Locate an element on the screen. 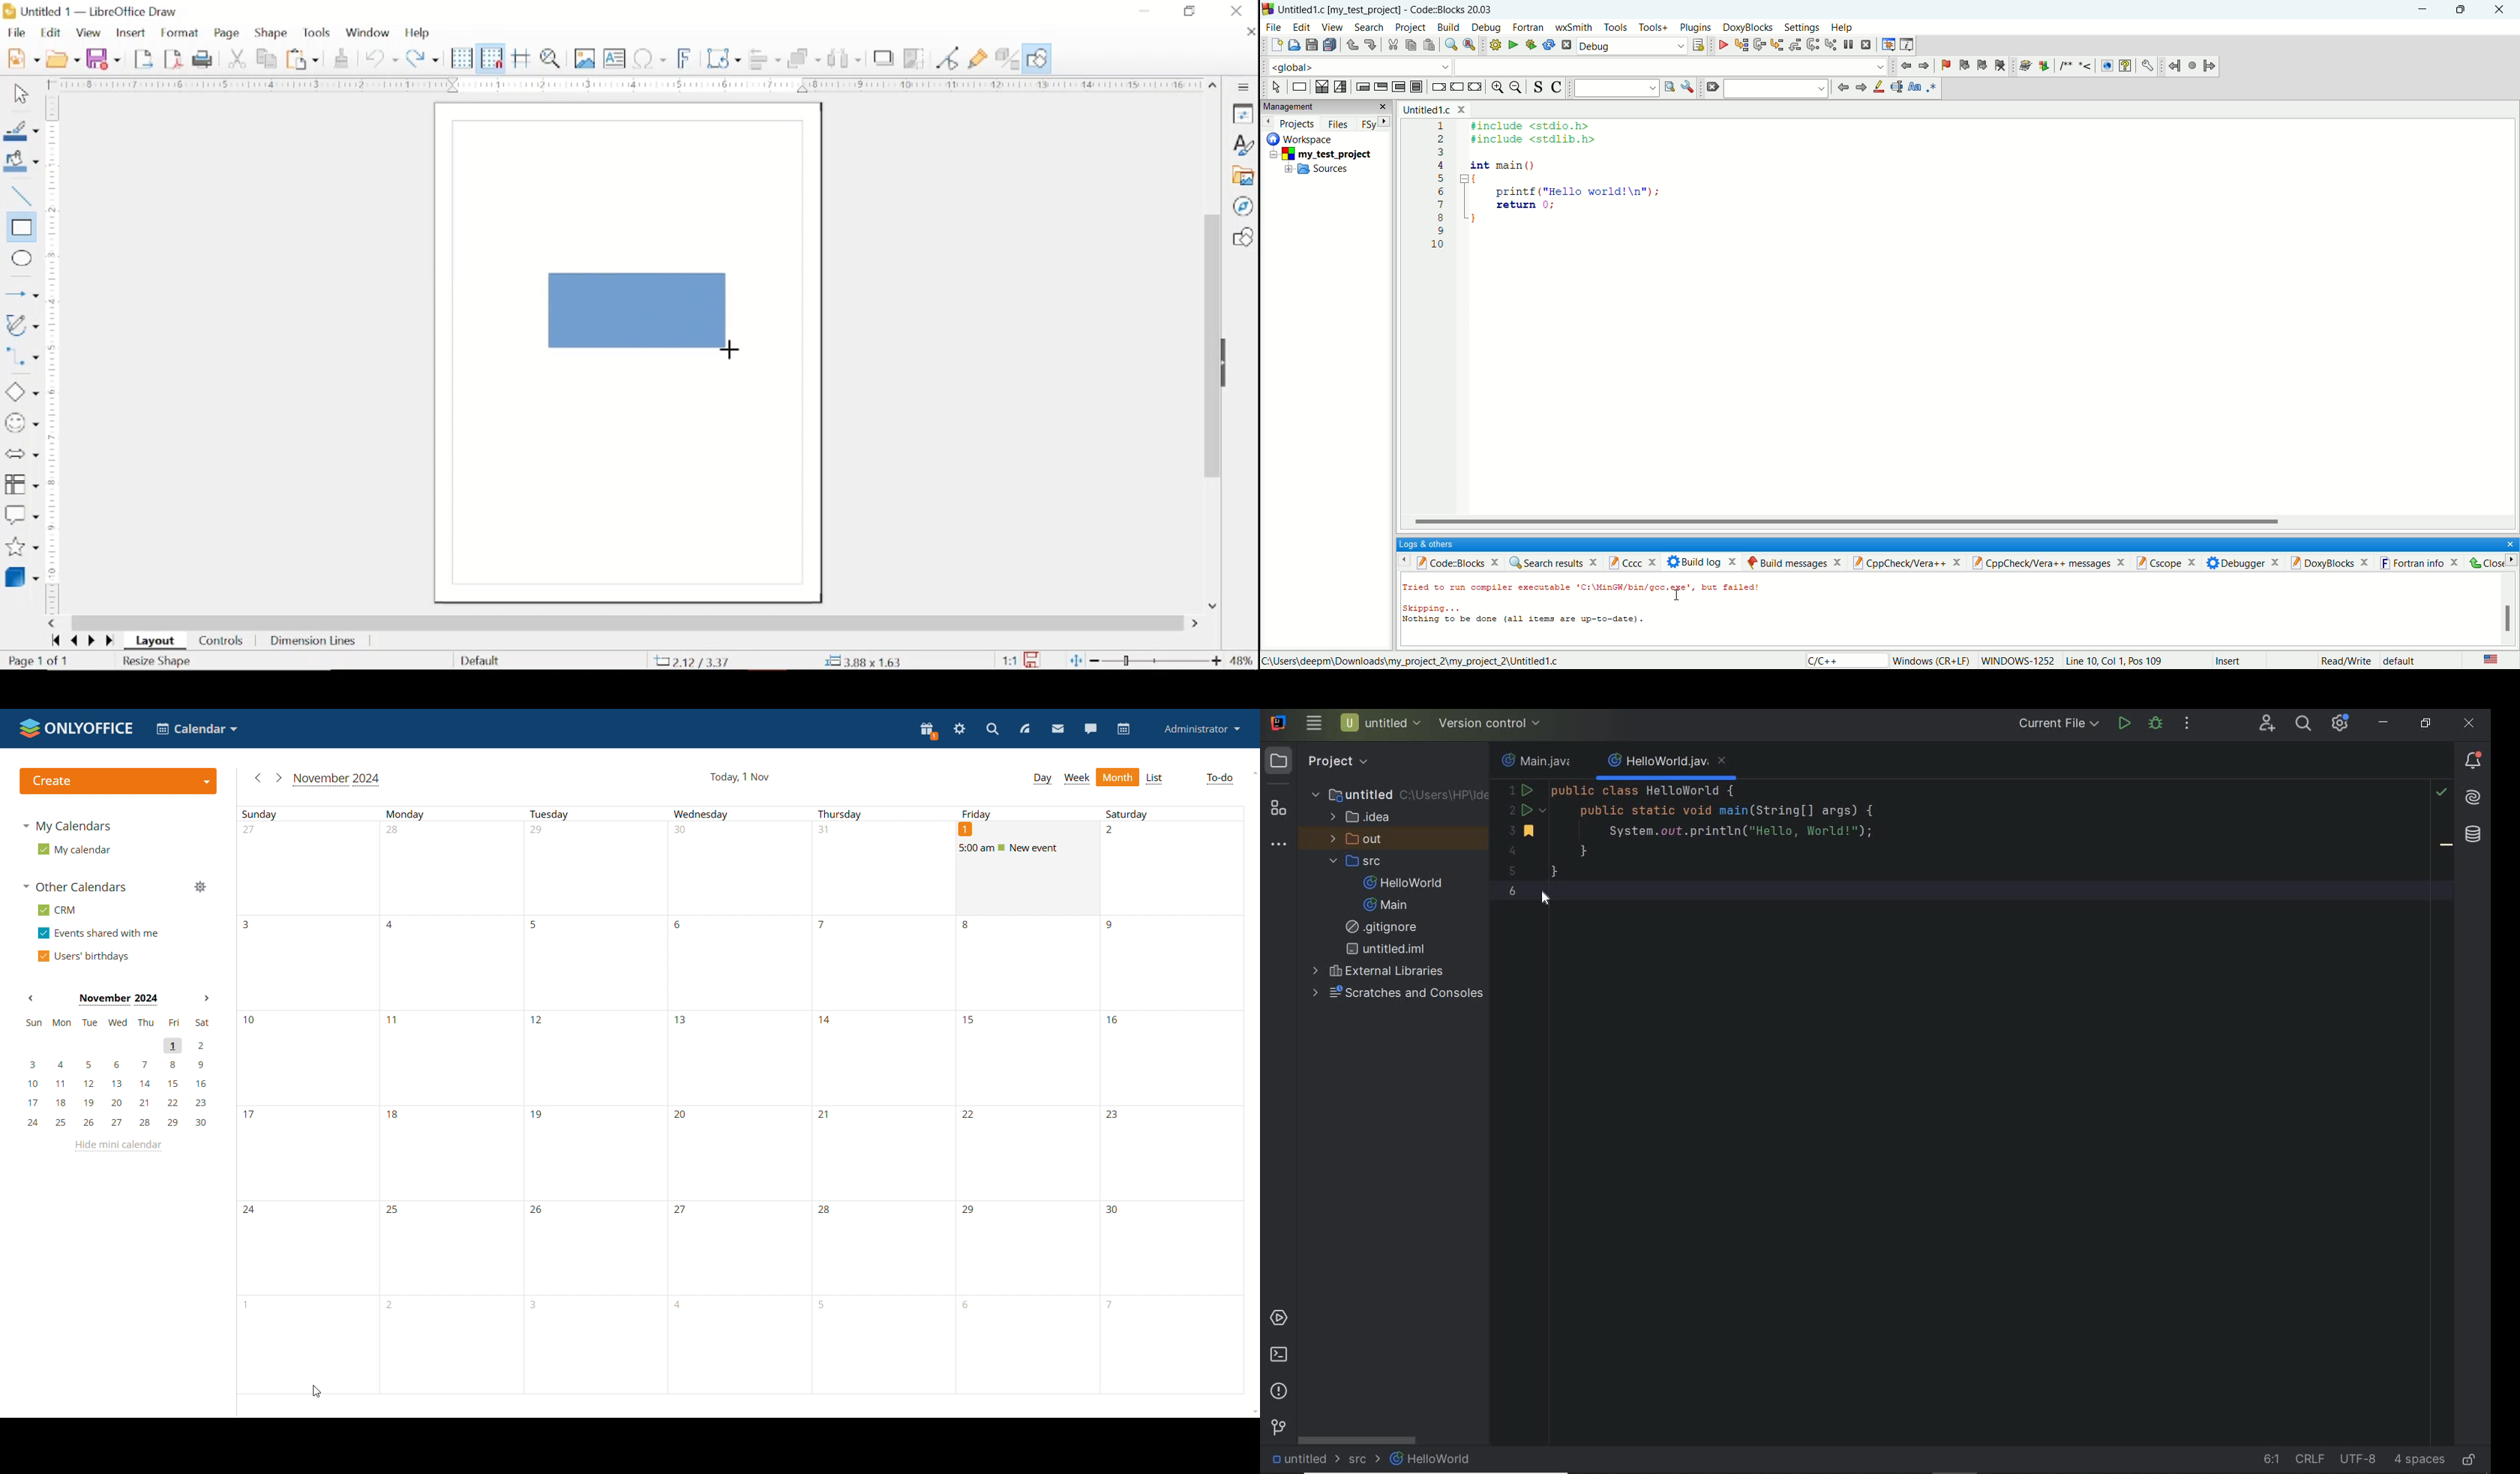 This screenshot has width=2520, height=1484. flowchart is located at coordinates (22, 485).